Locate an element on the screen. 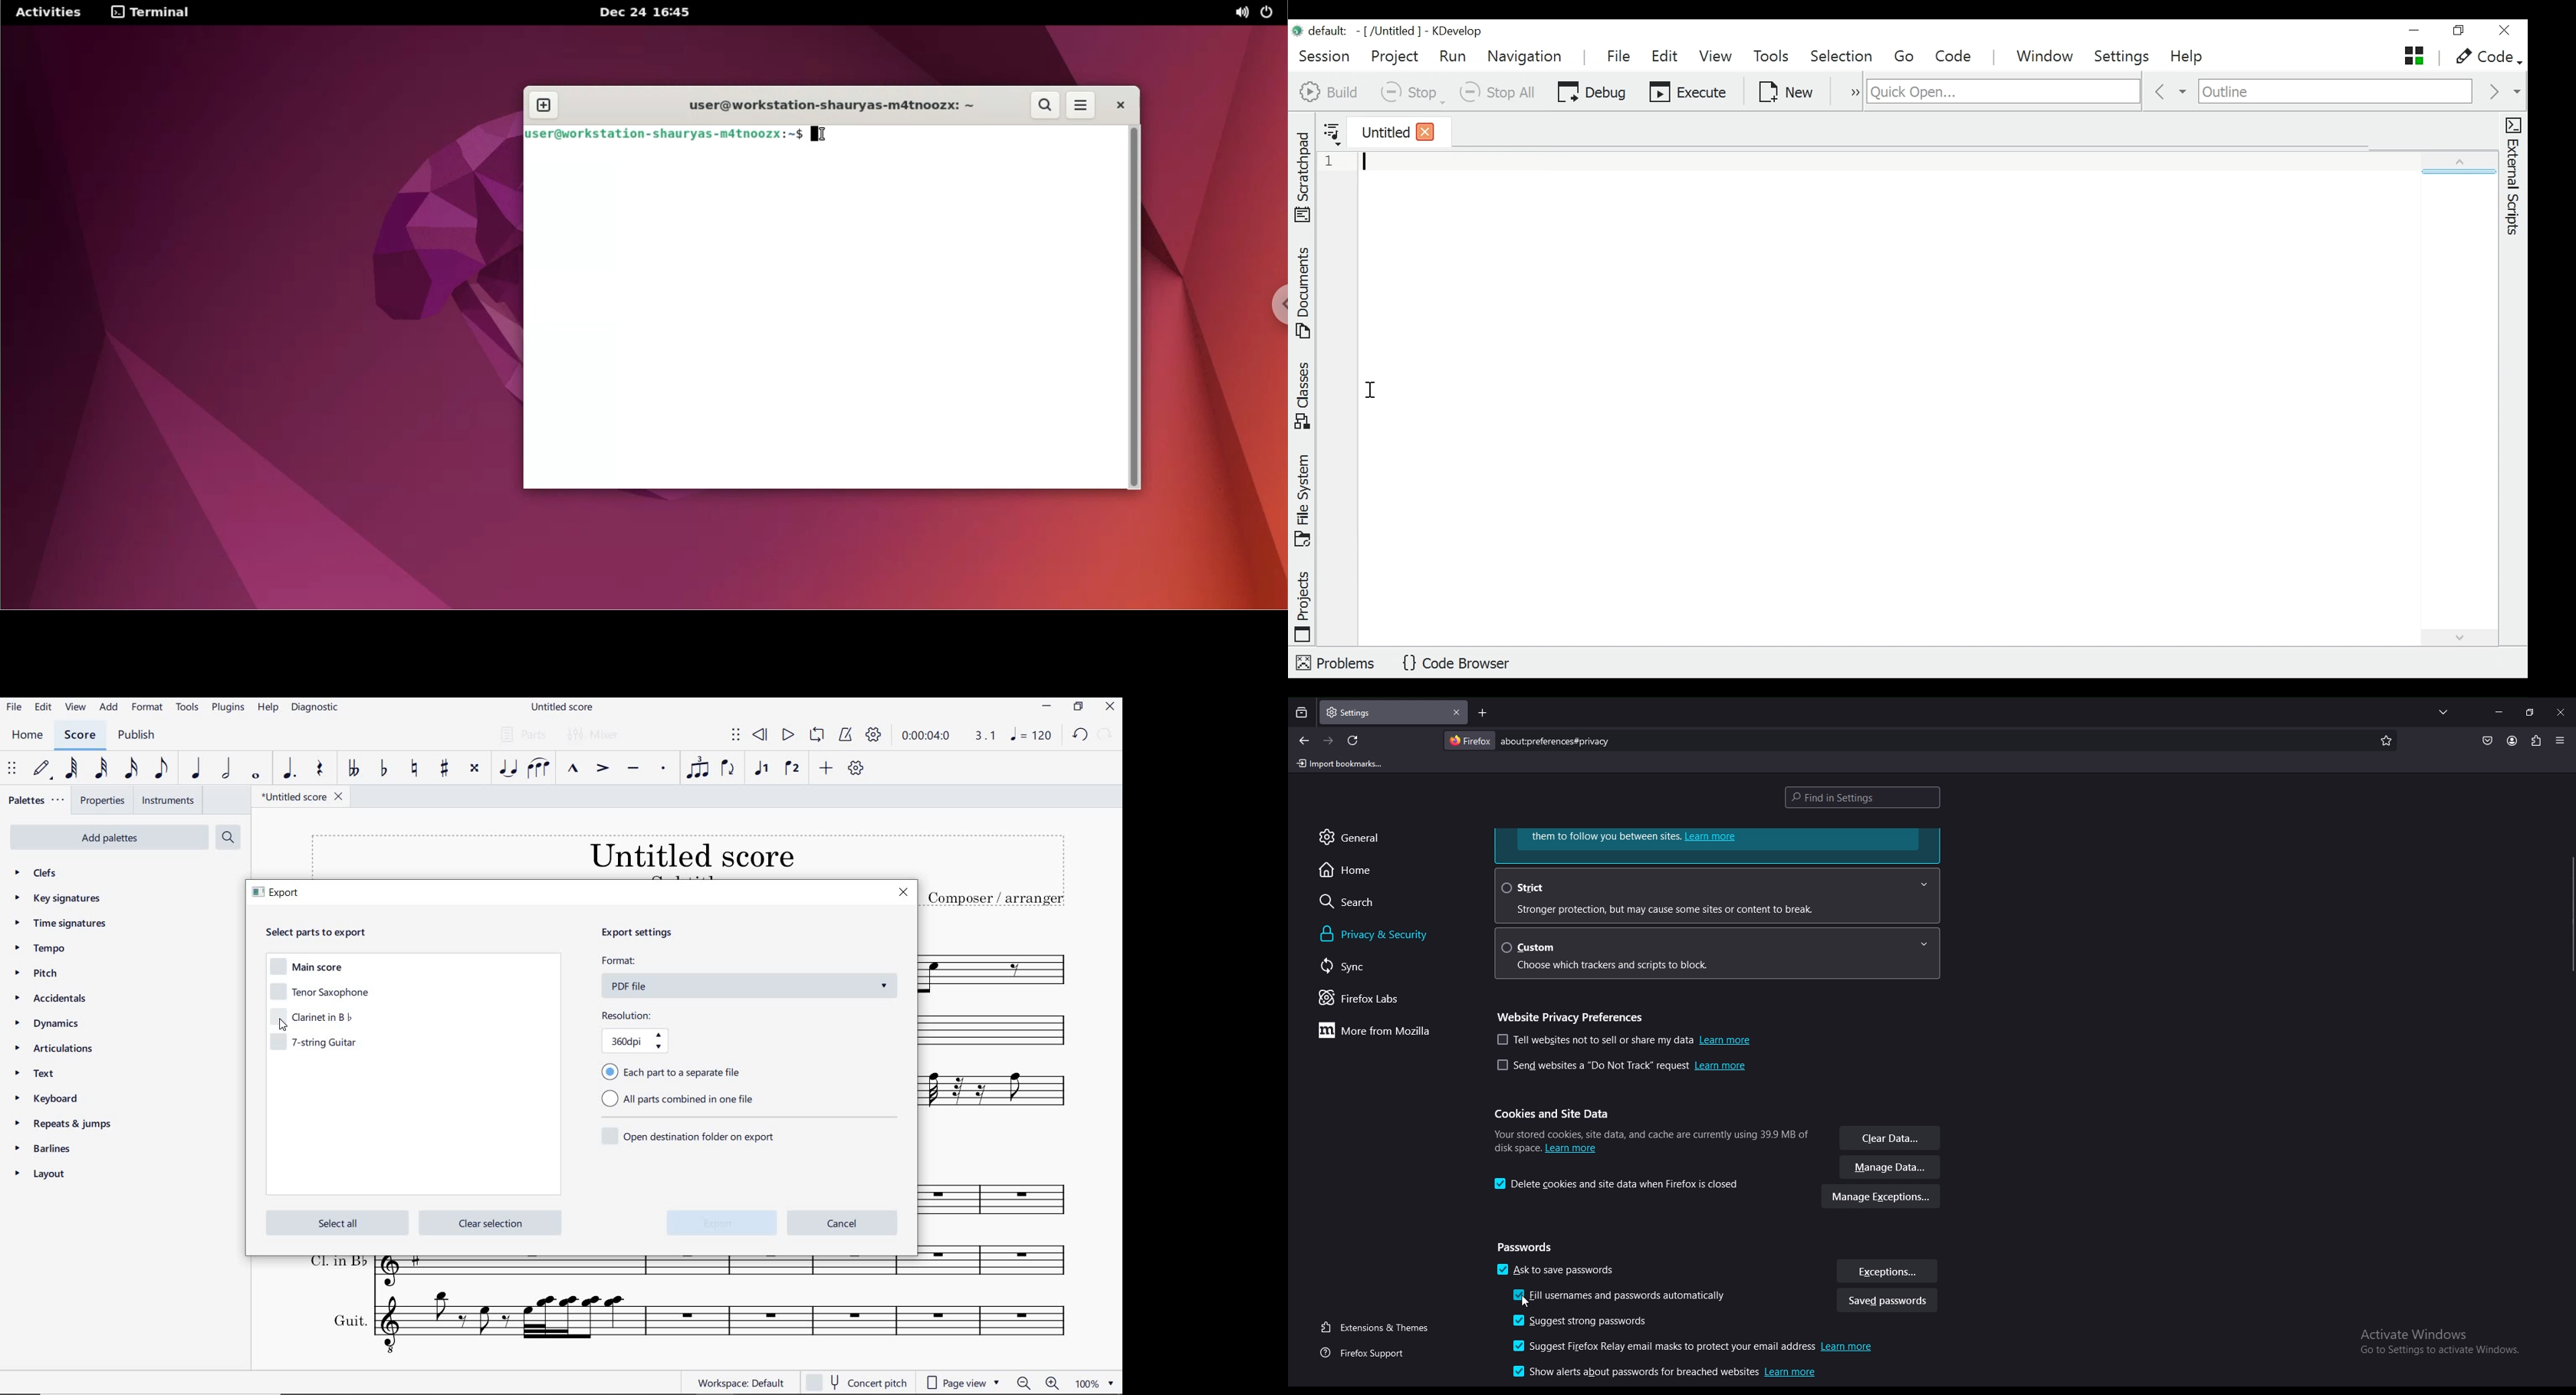 The image size is (2576, 1400). Guit. is located at coordinates (690, 1324).